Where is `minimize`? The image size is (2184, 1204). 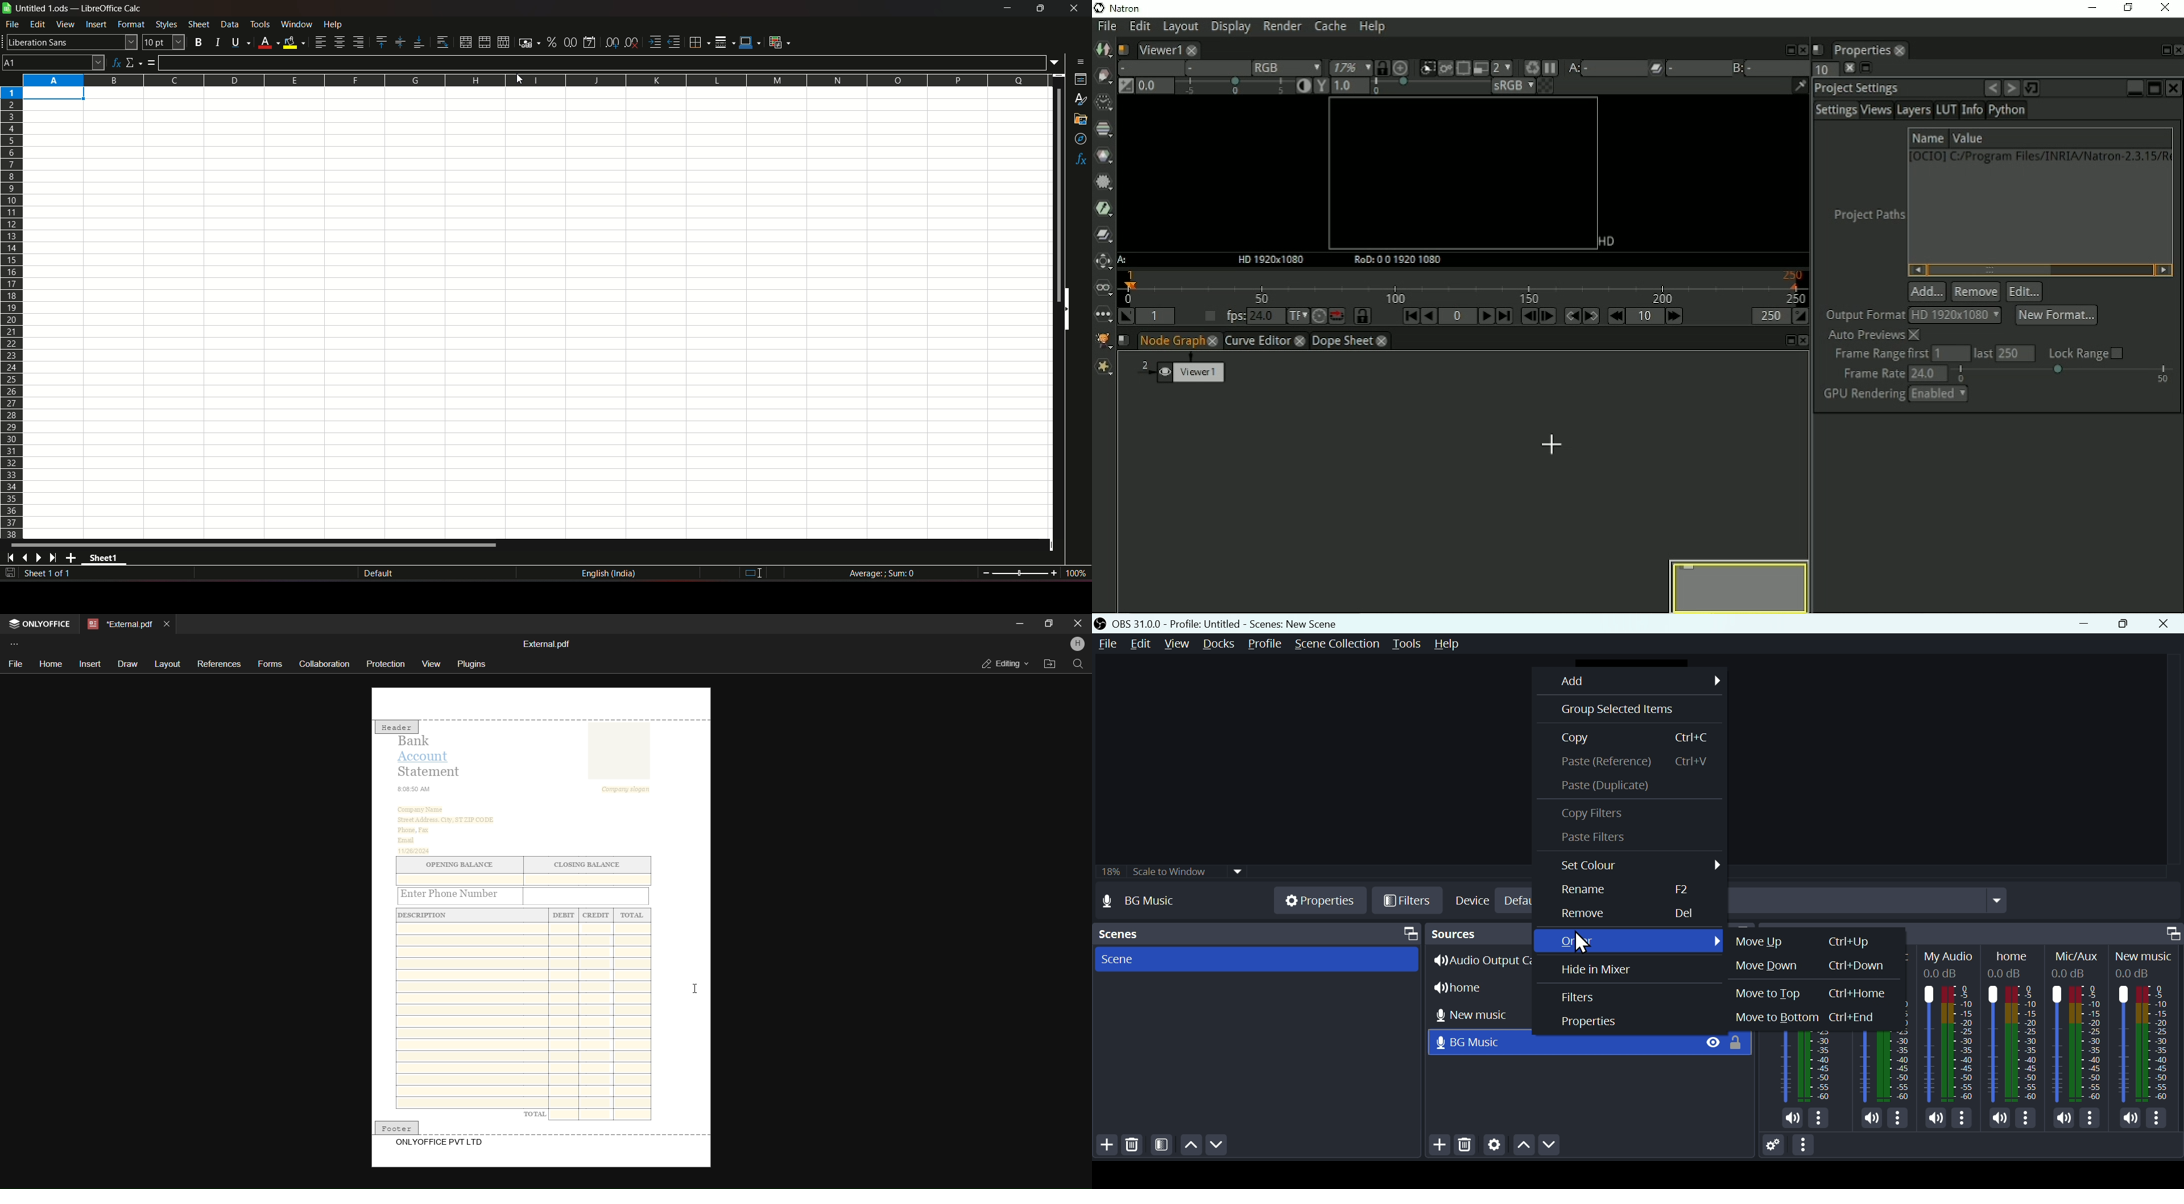
minimize is located at coordinates (1006, 9).